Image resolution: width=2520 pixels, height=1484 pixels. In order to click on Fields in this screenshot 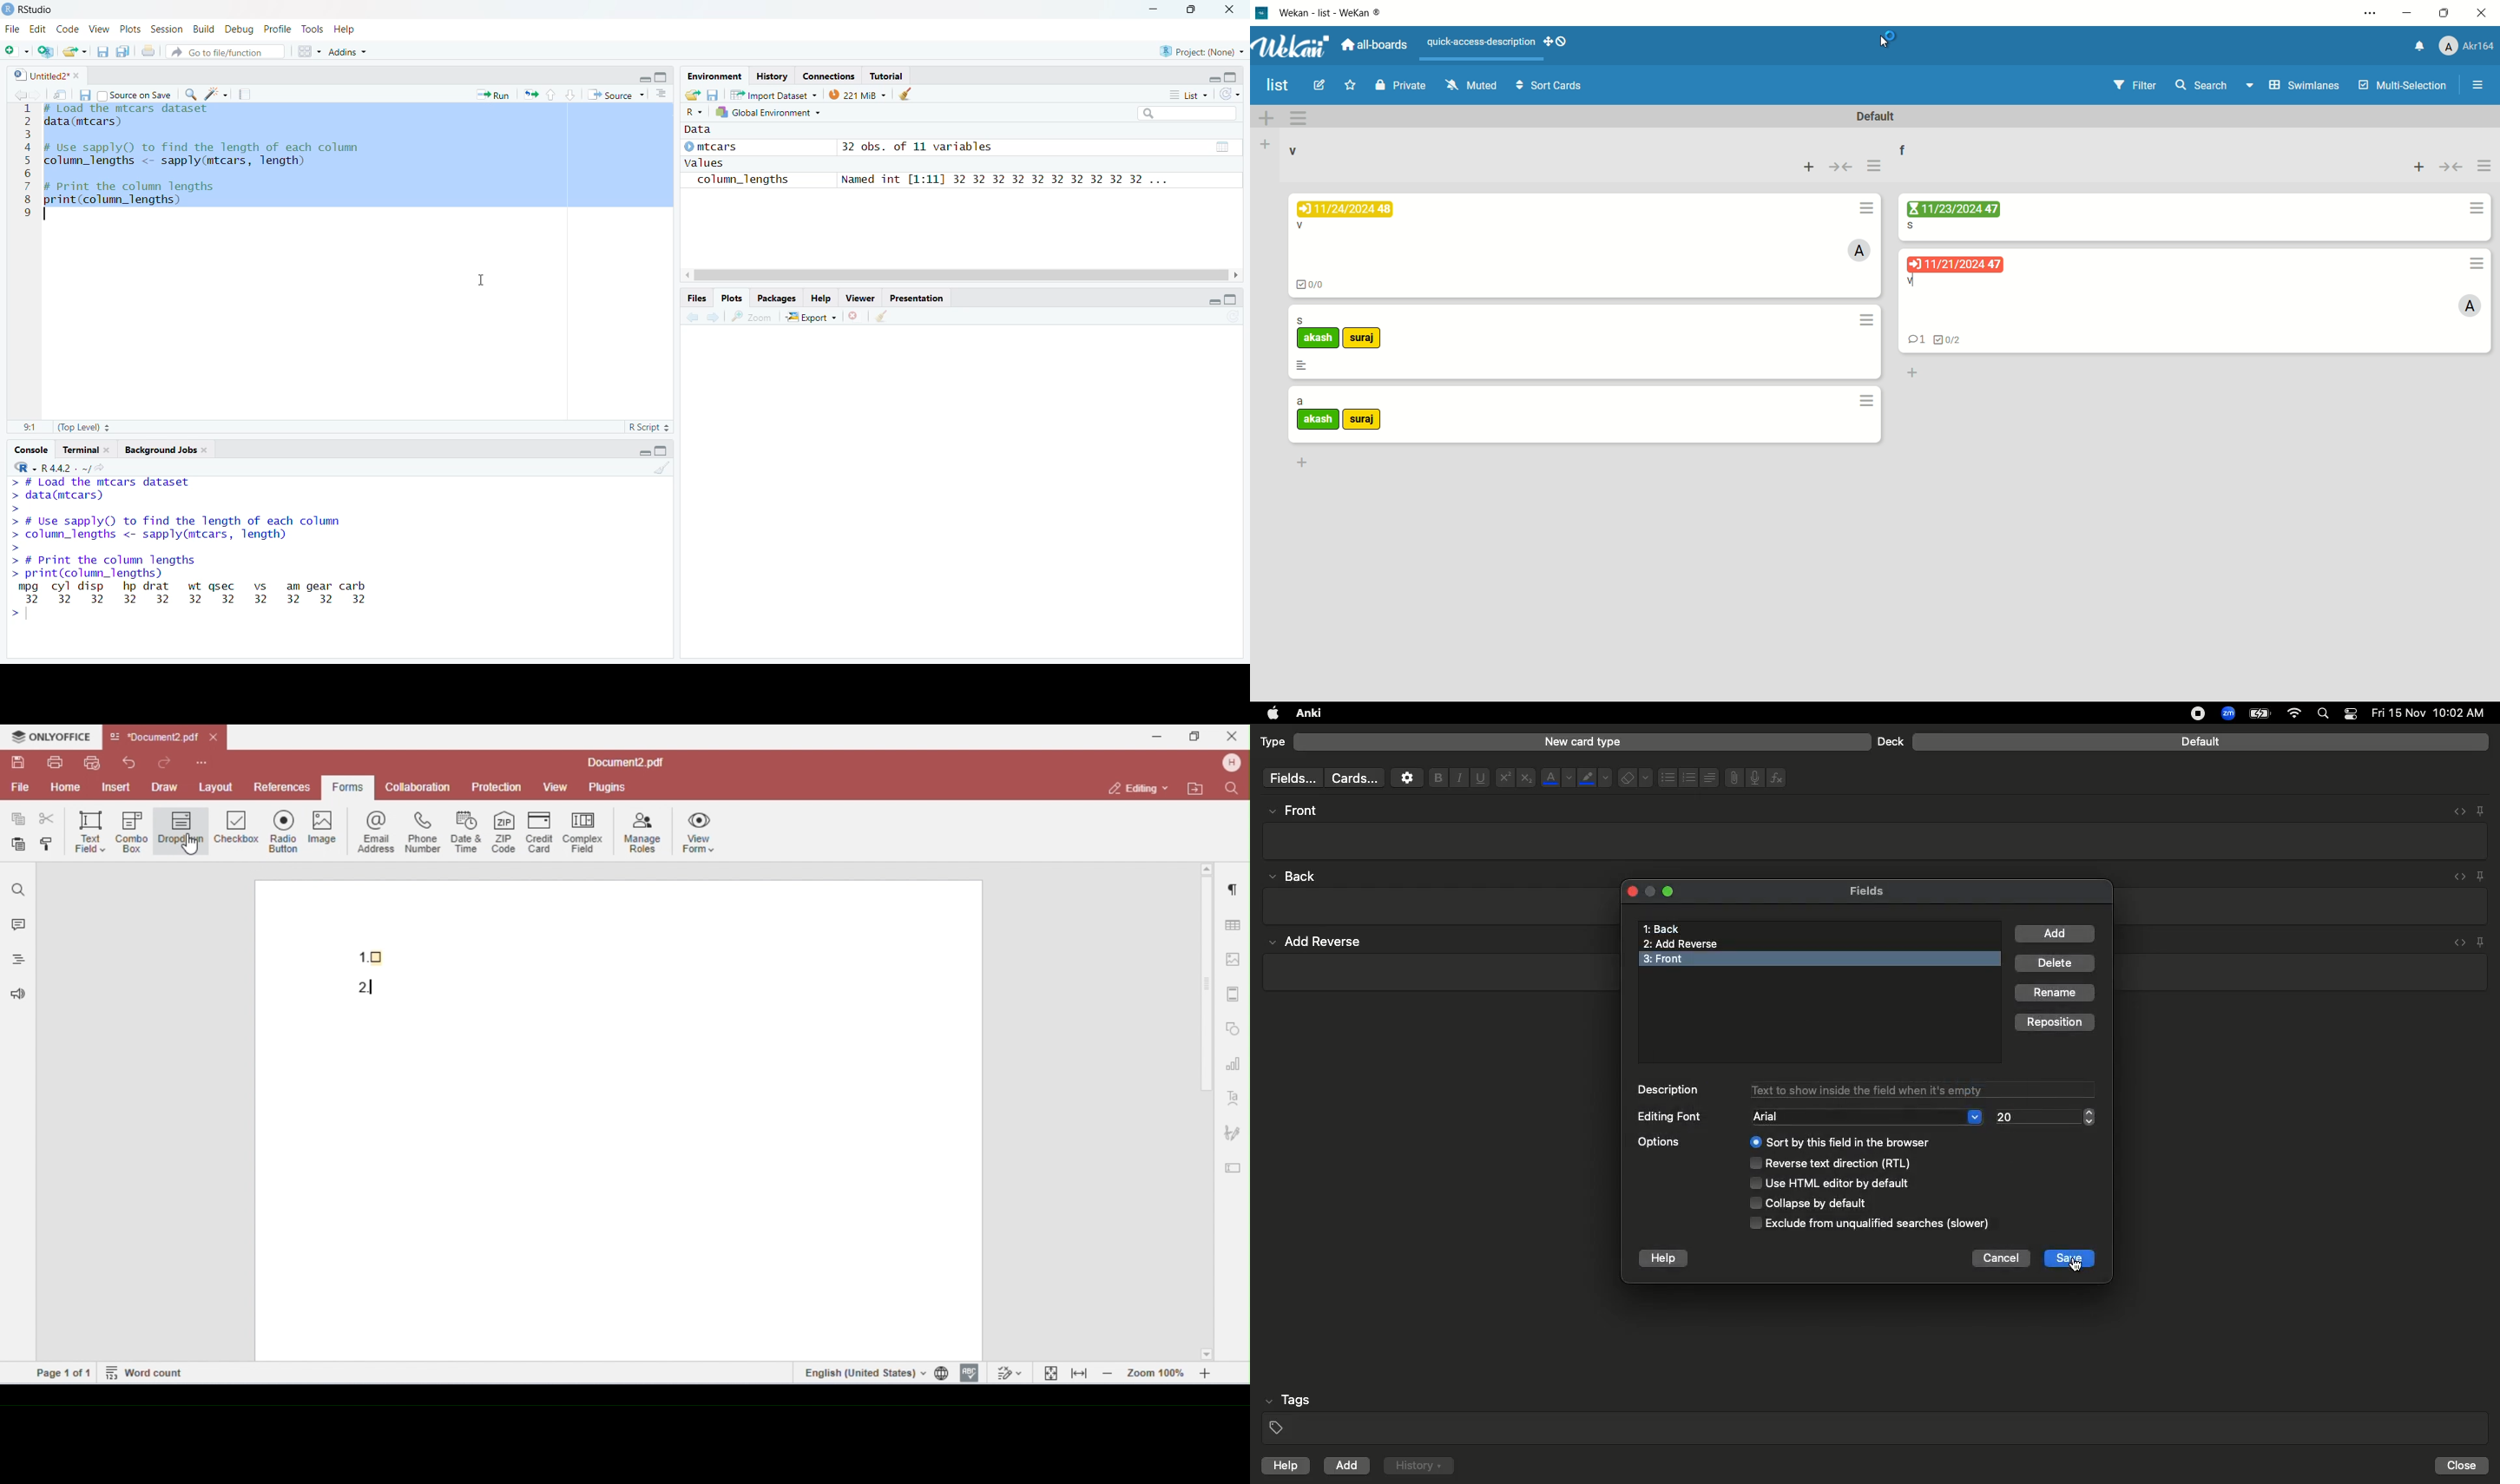, I will do `click(1878, 890)`.